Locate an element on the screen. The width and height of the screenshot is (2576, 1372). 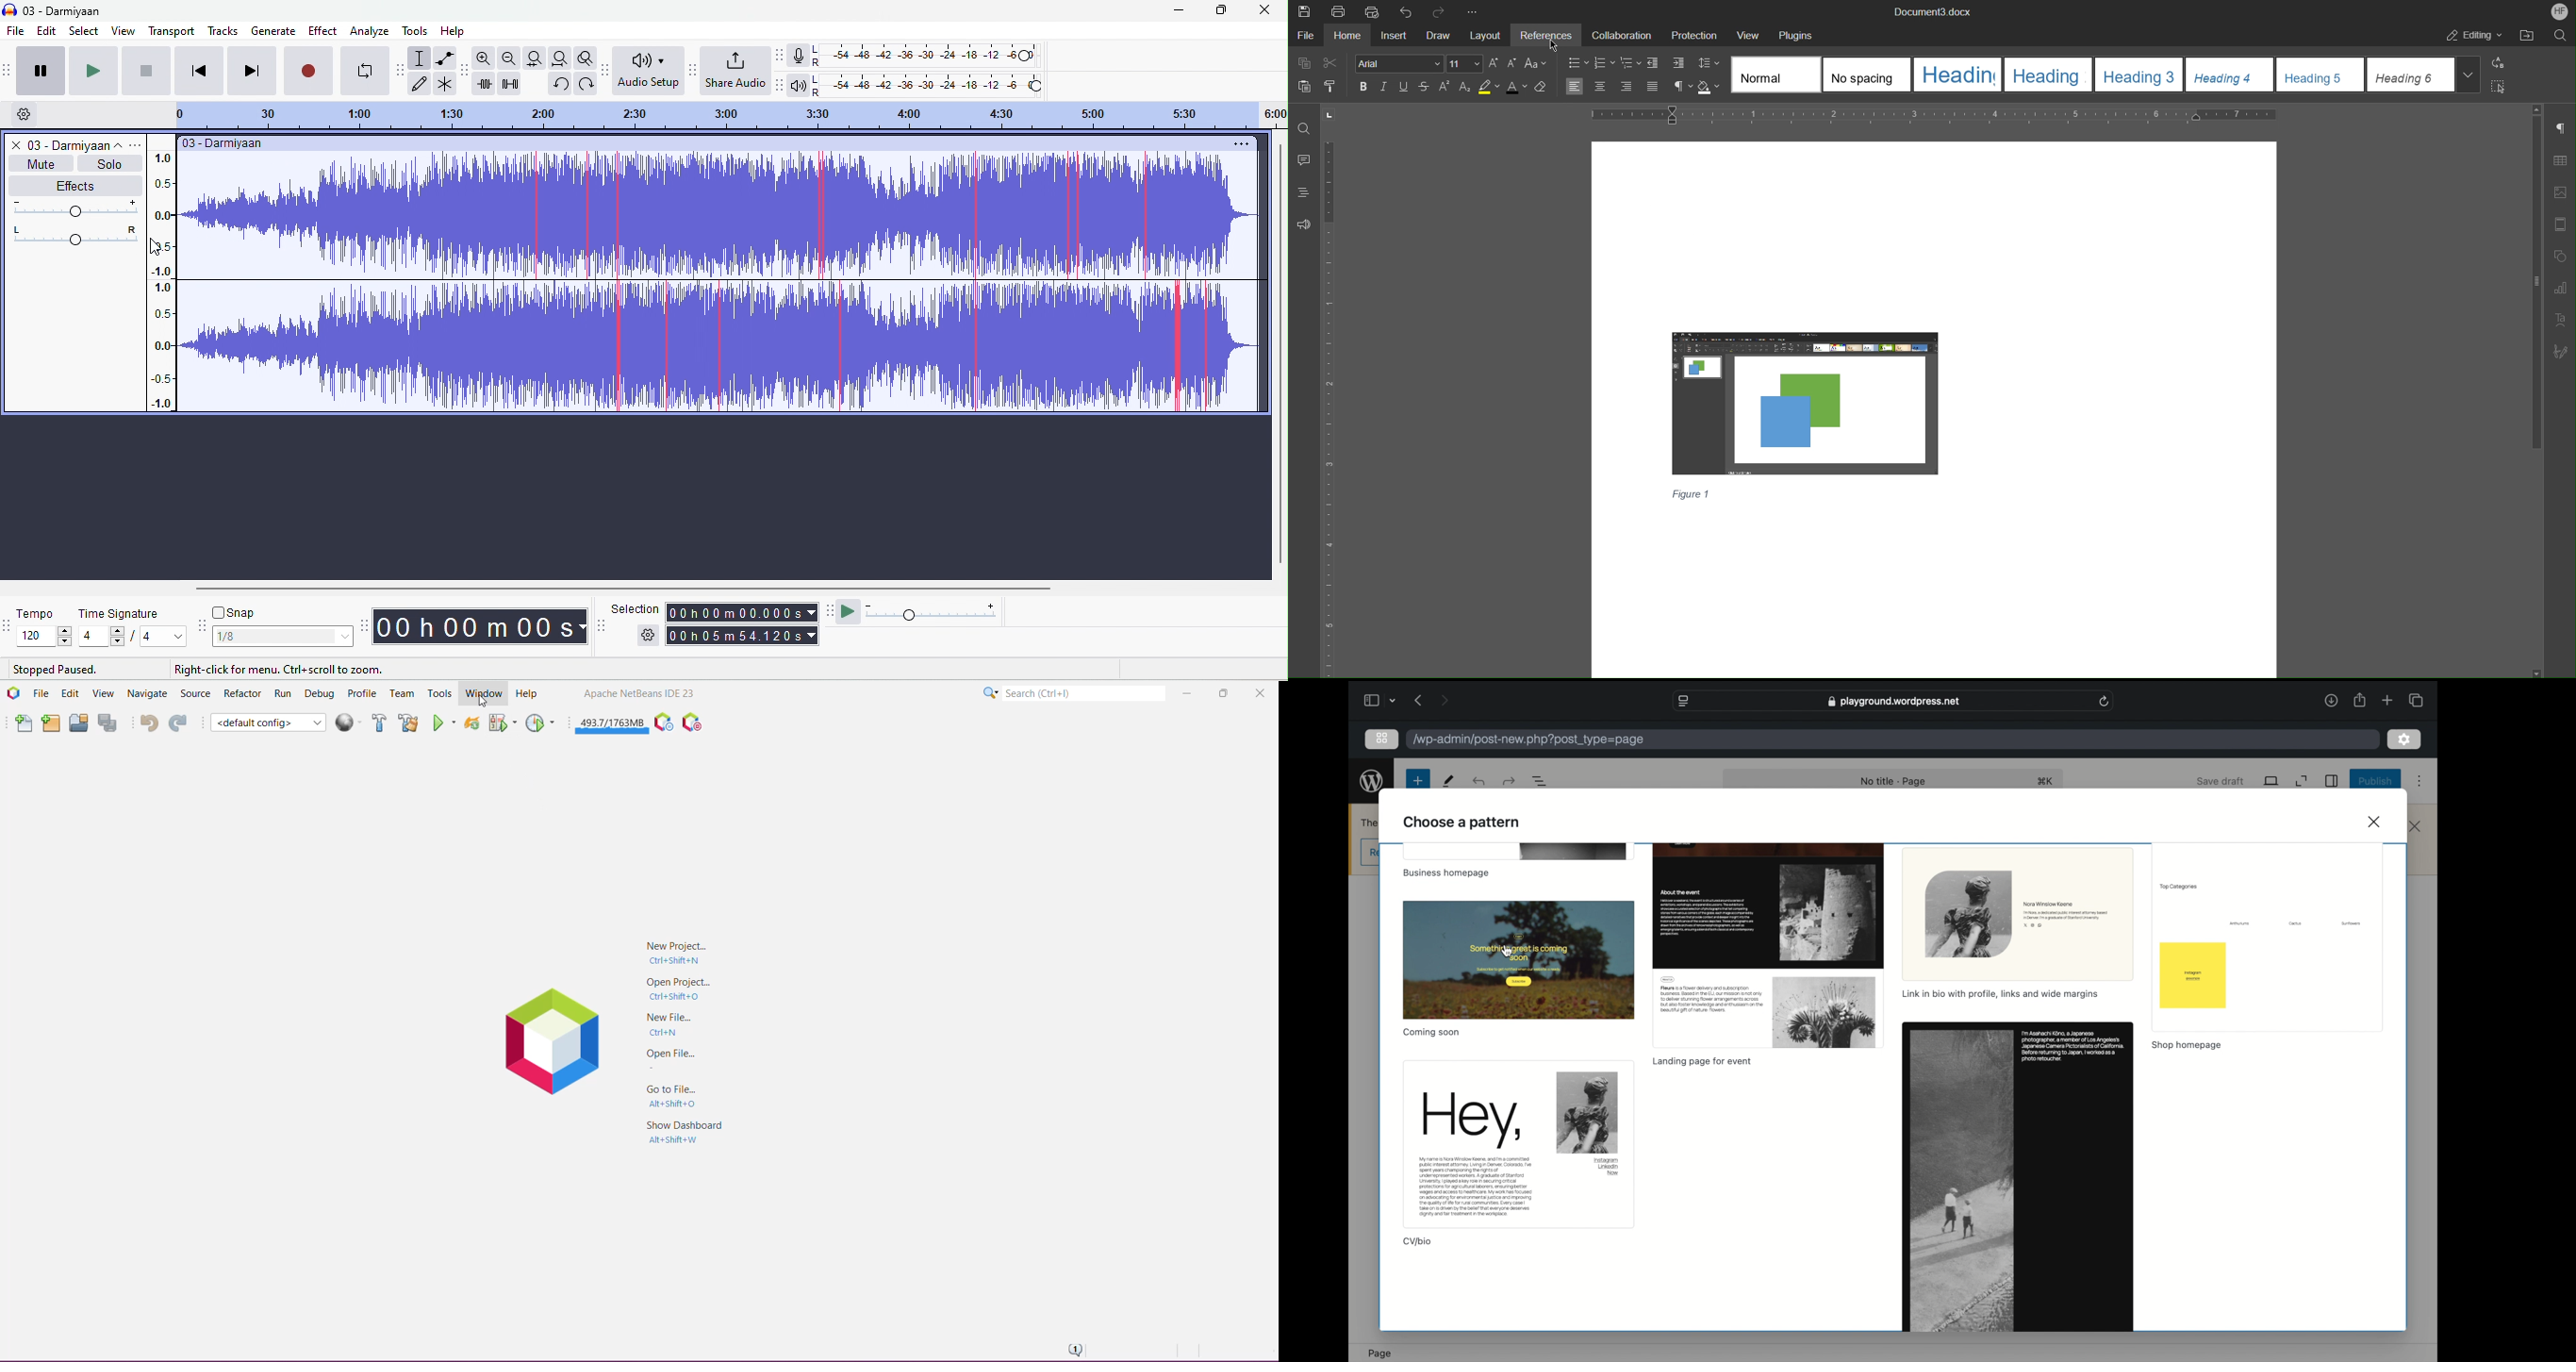
Text Color is located at coordinates (1519, 87).